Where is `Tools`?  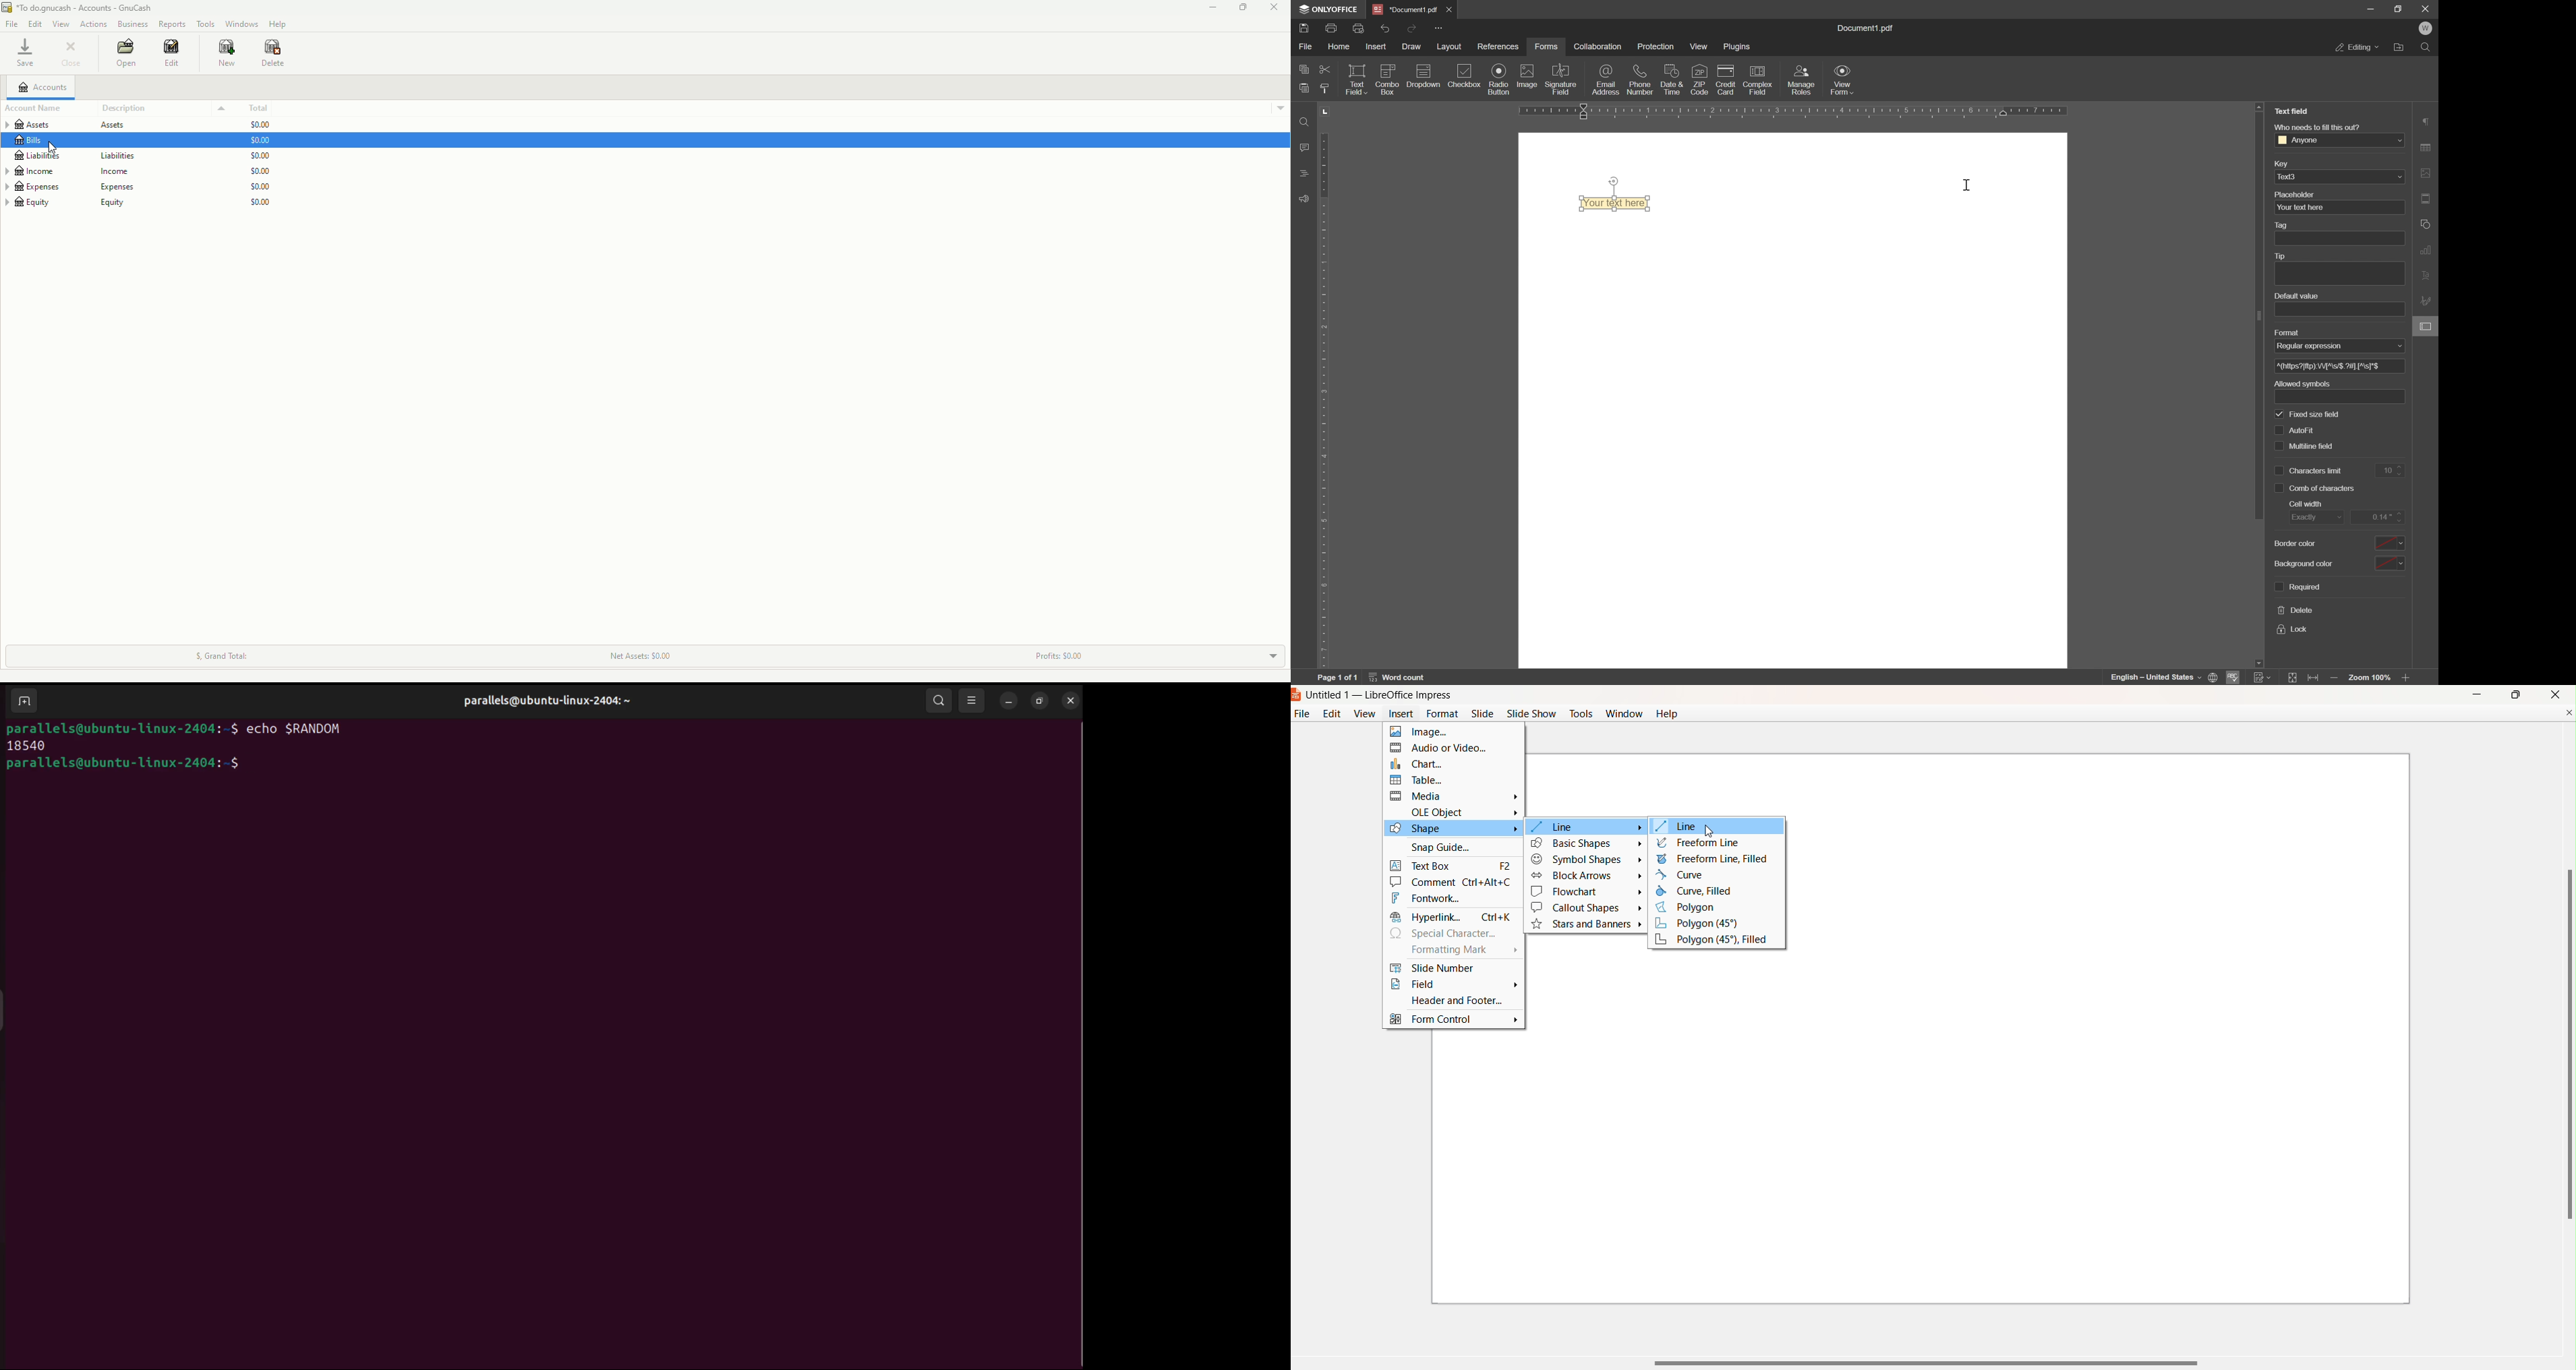
Tools is located at coordinates (1582, 712).